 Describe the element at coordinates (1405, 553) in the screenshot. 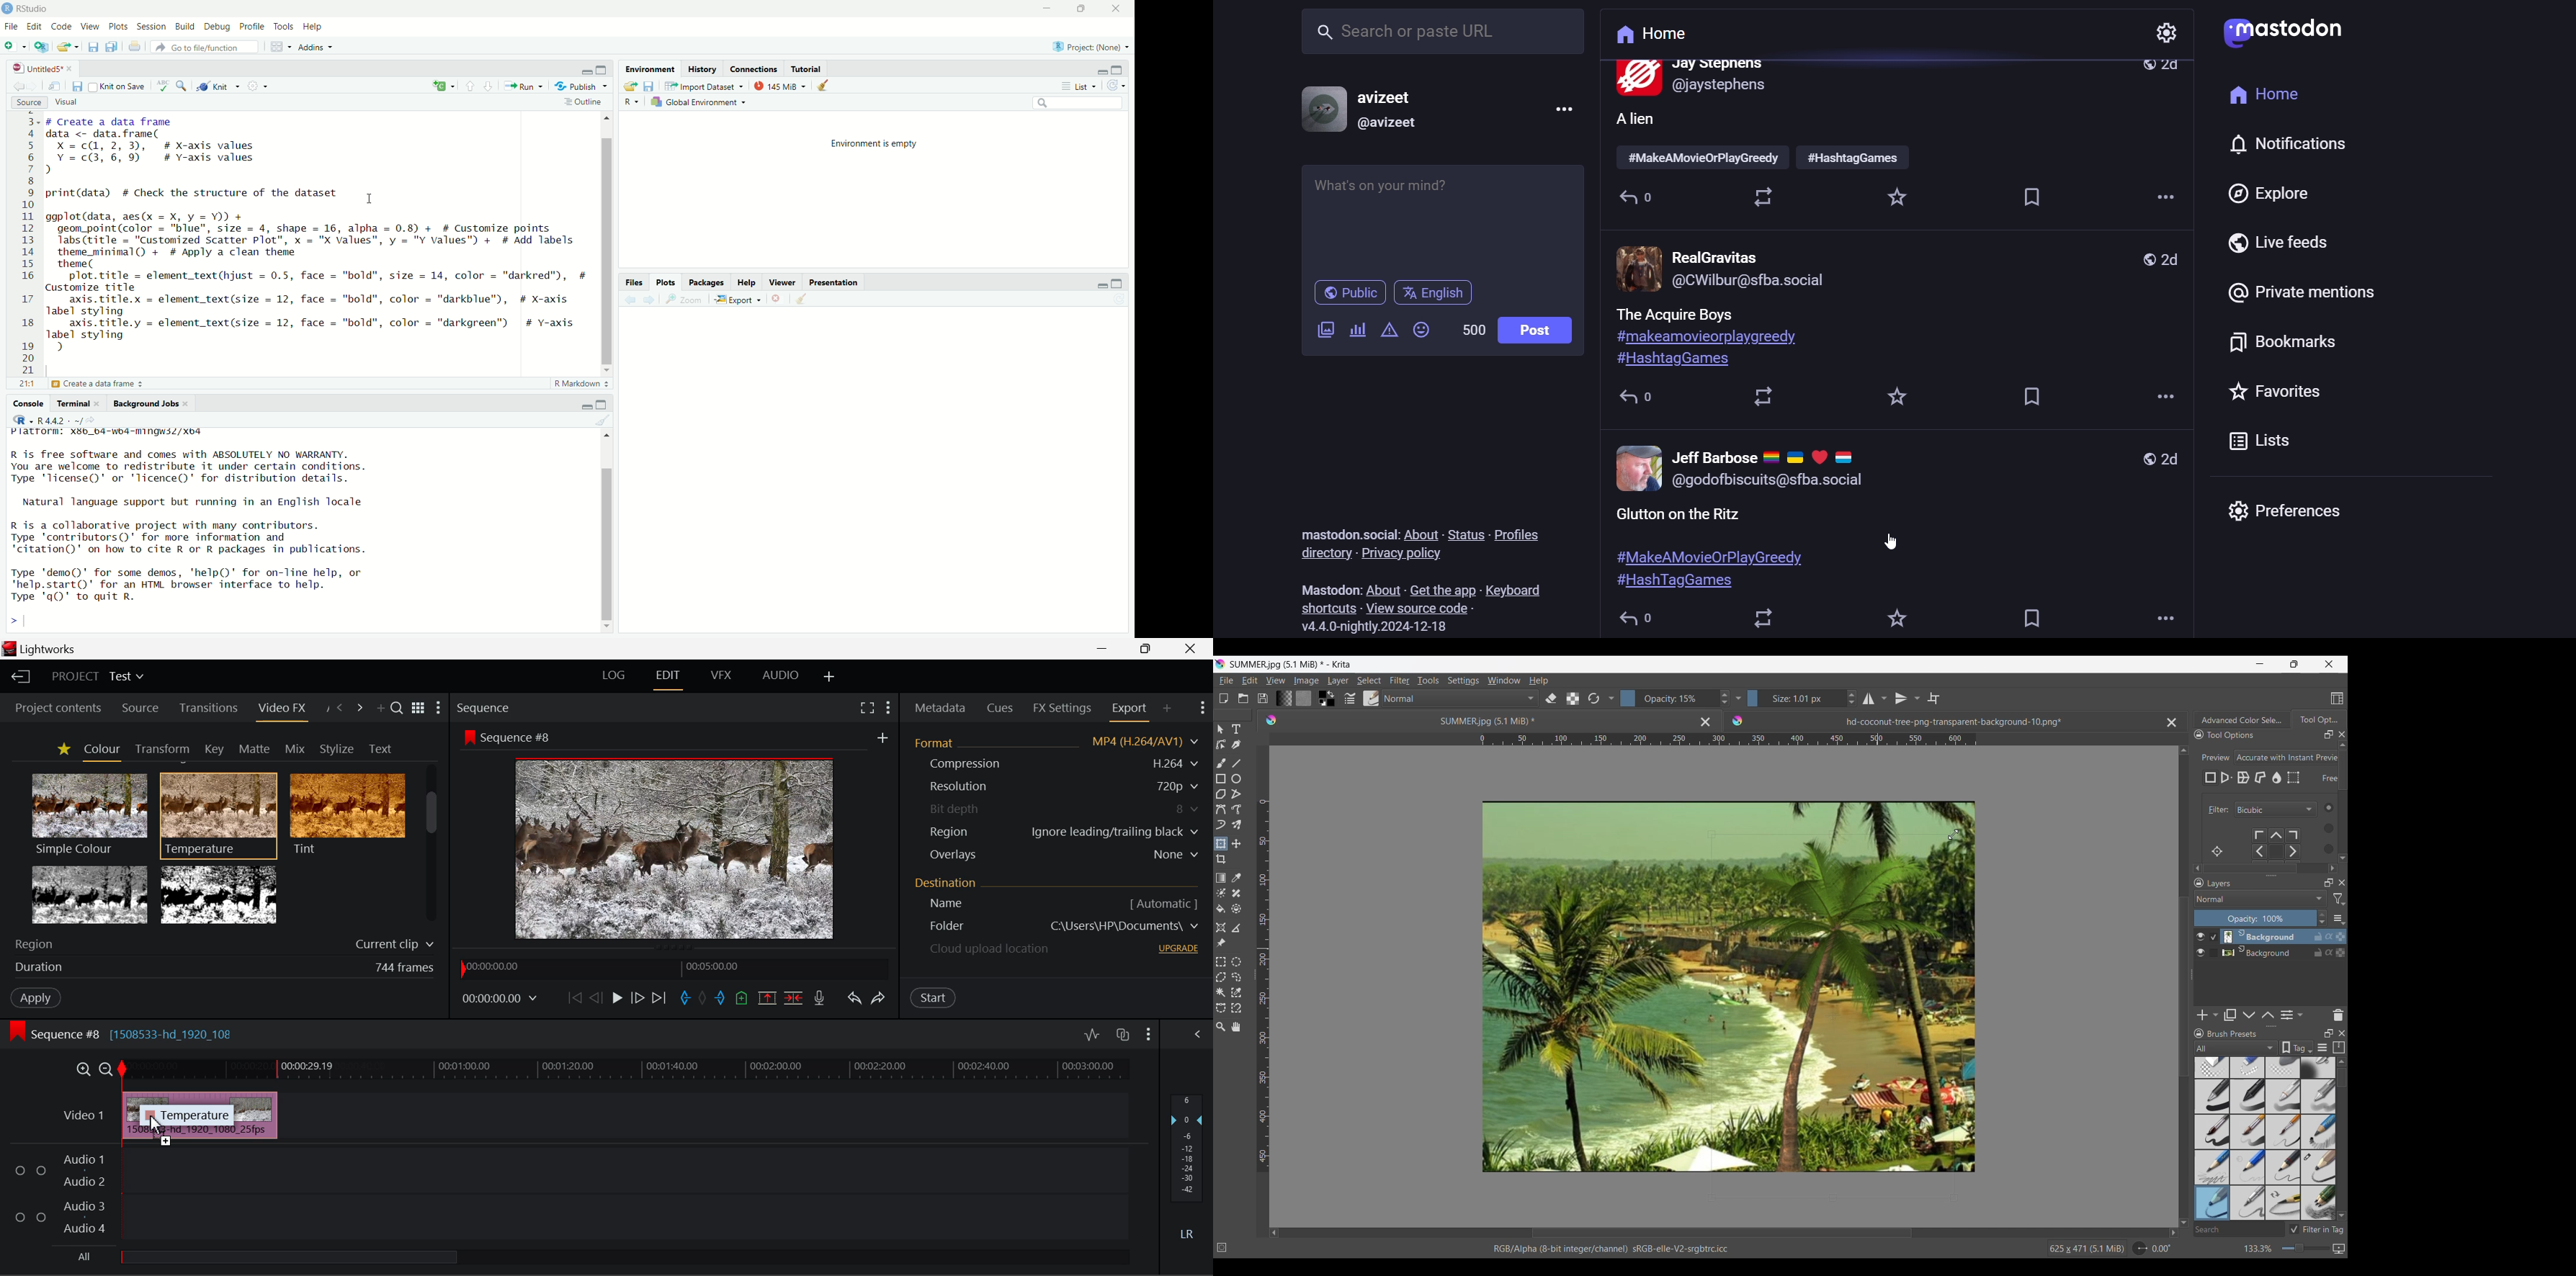

I see `privacy policy` at that location.